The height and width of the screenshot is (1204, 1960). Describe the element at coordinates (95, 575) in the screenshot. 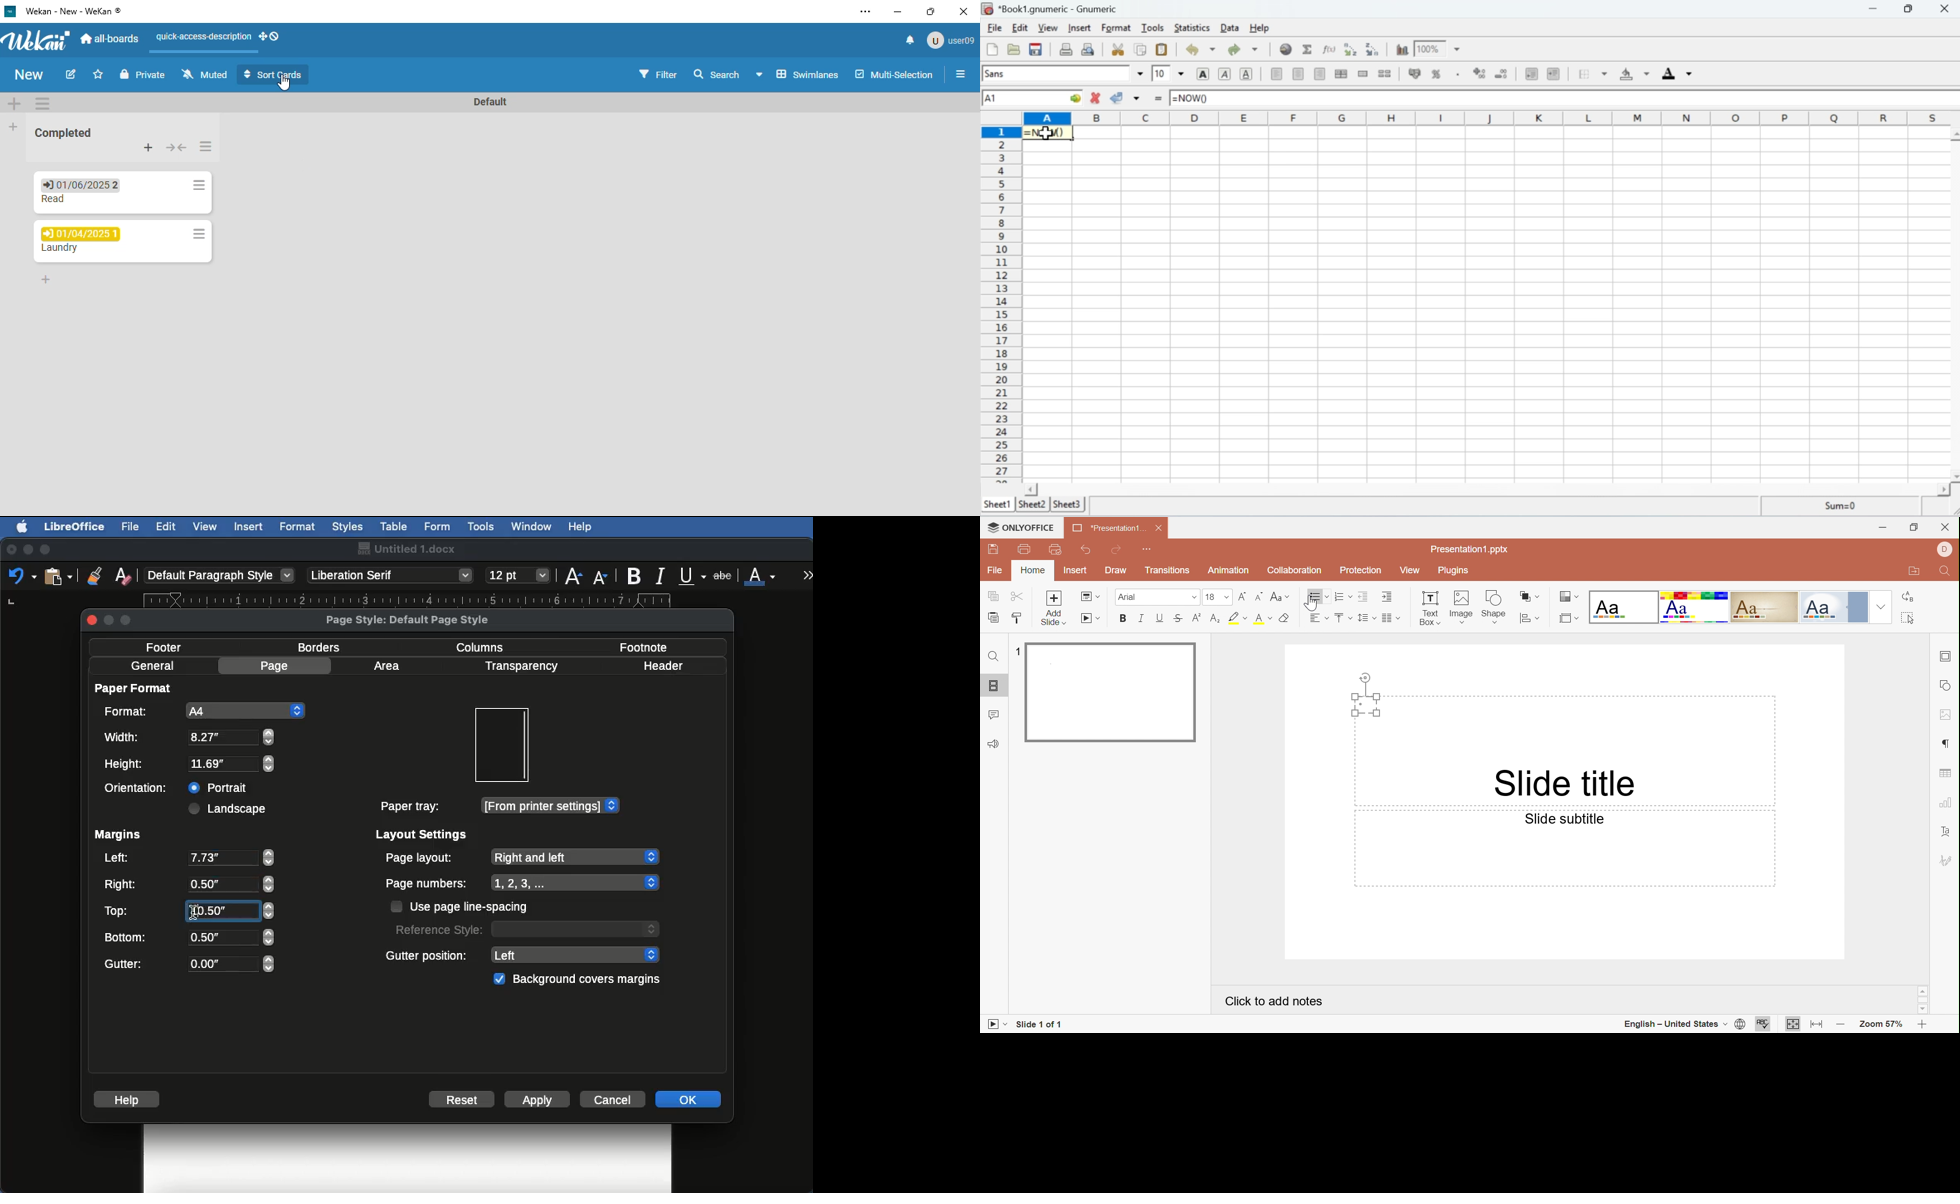

I see `Clone formatting` at that location.